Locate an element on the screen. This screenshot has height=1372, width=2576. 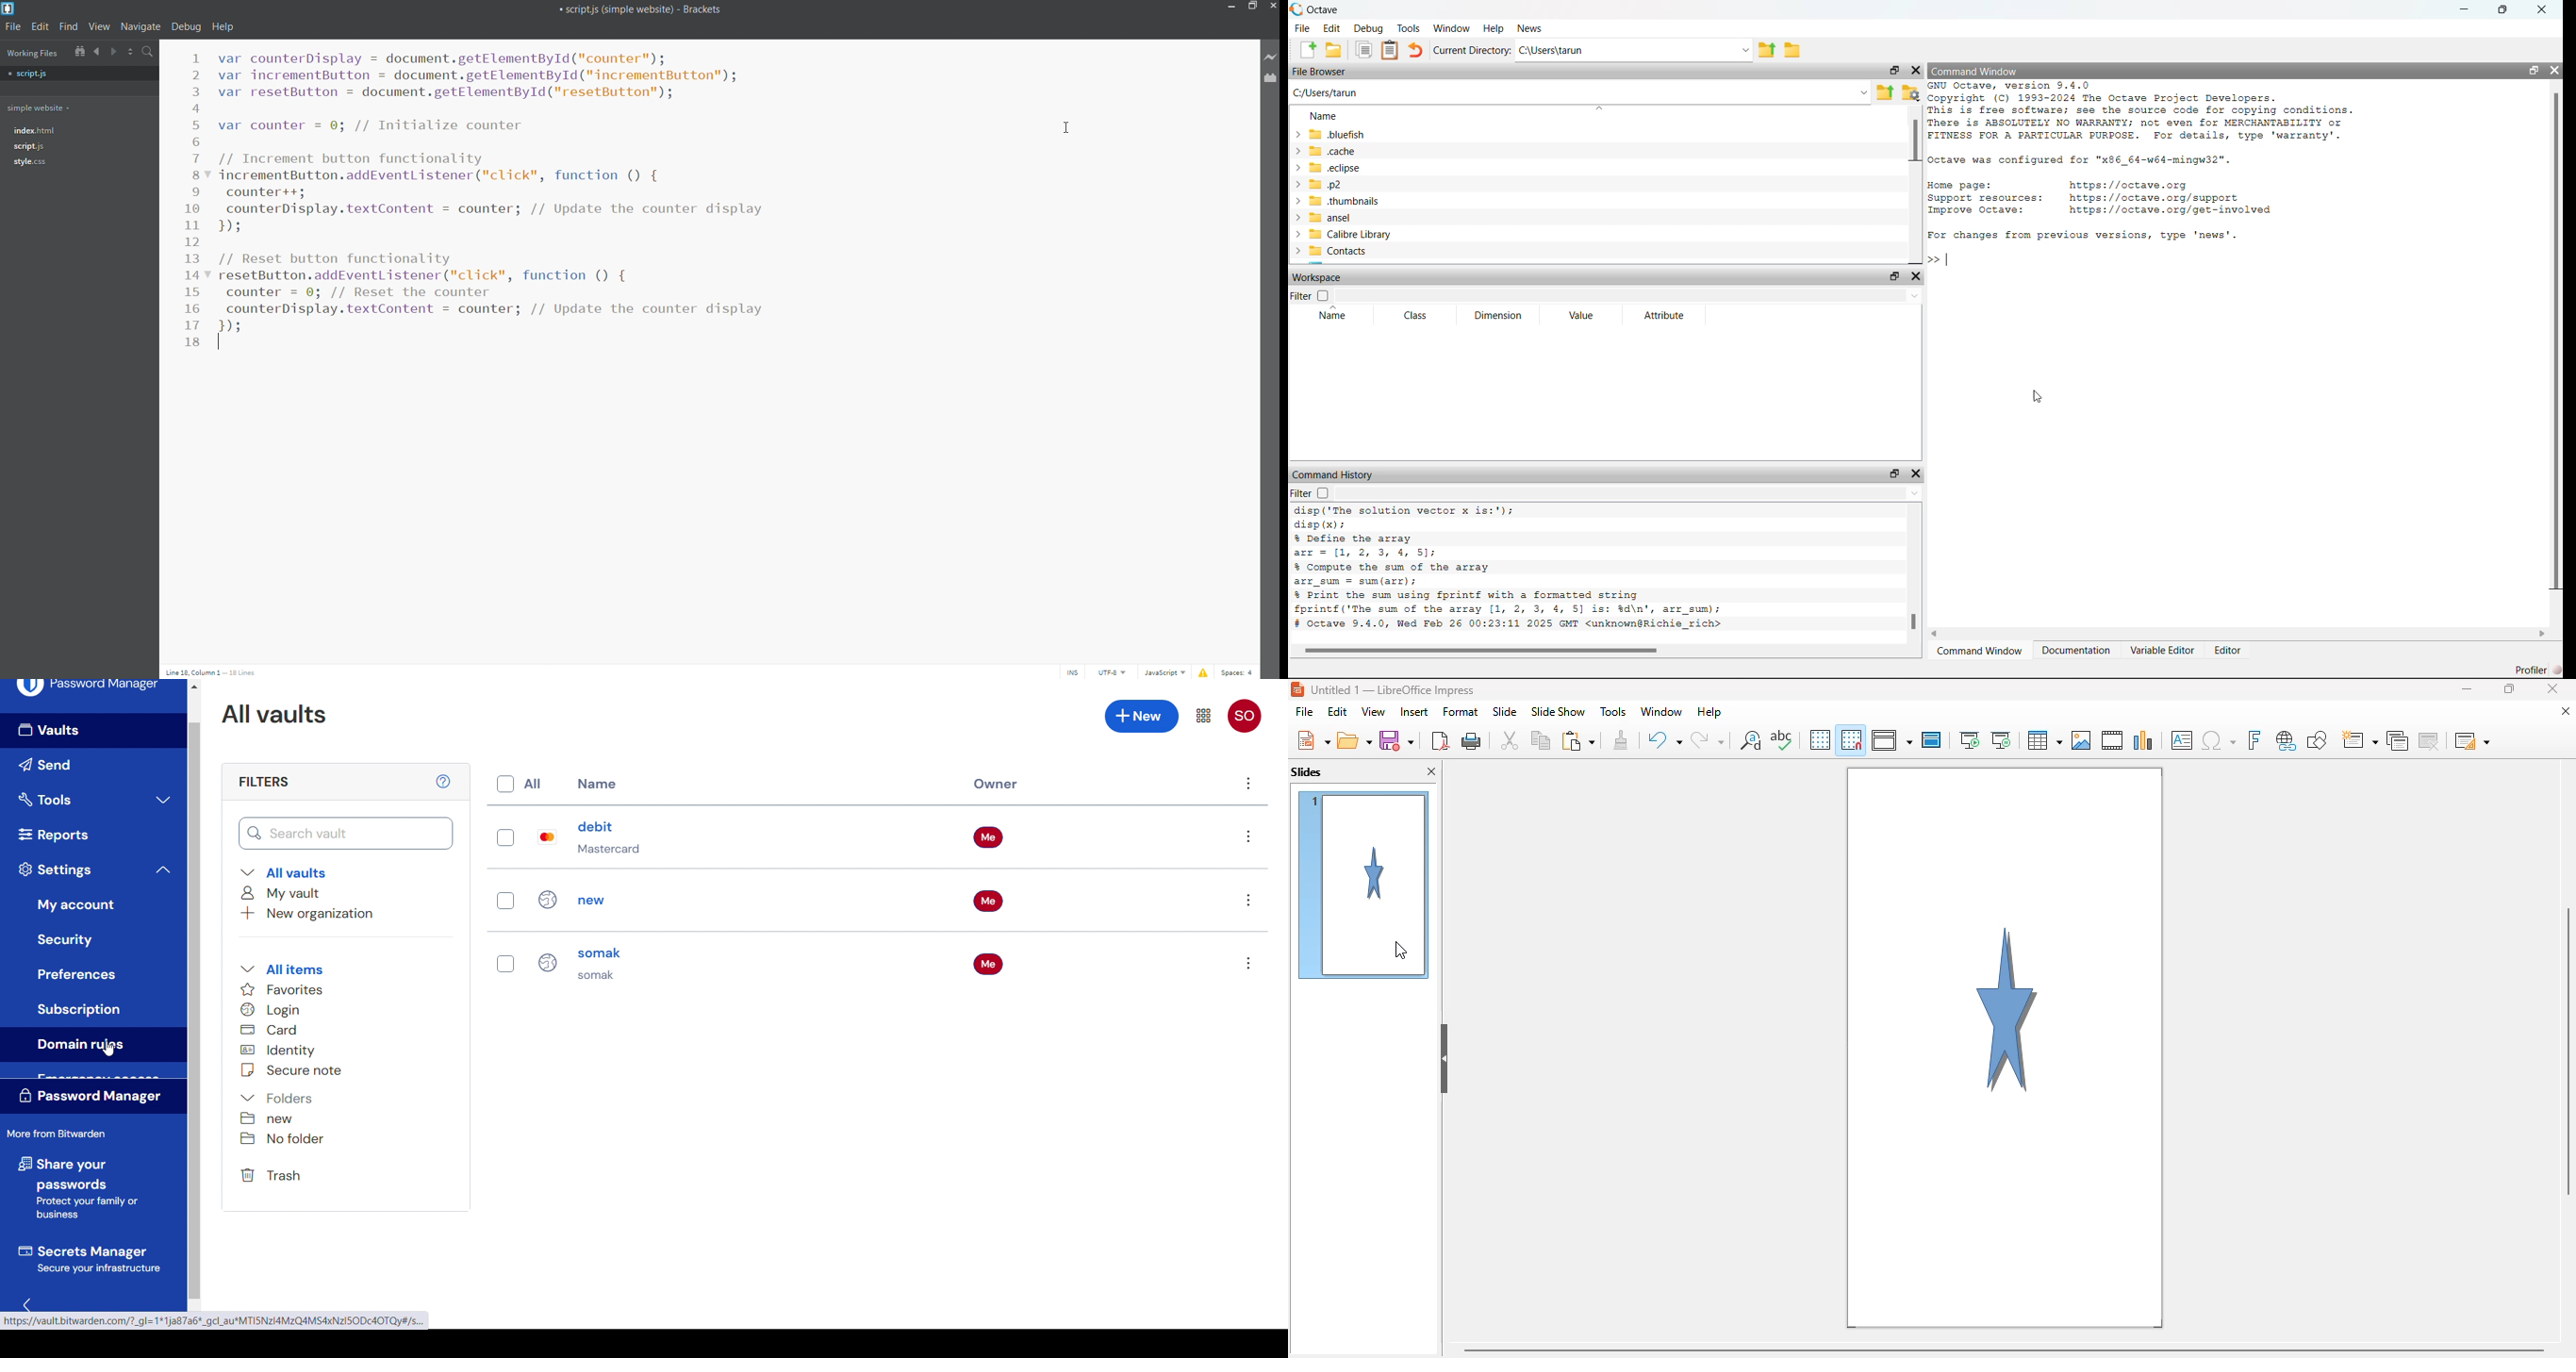
Close is located at coordinates (1916, 277).